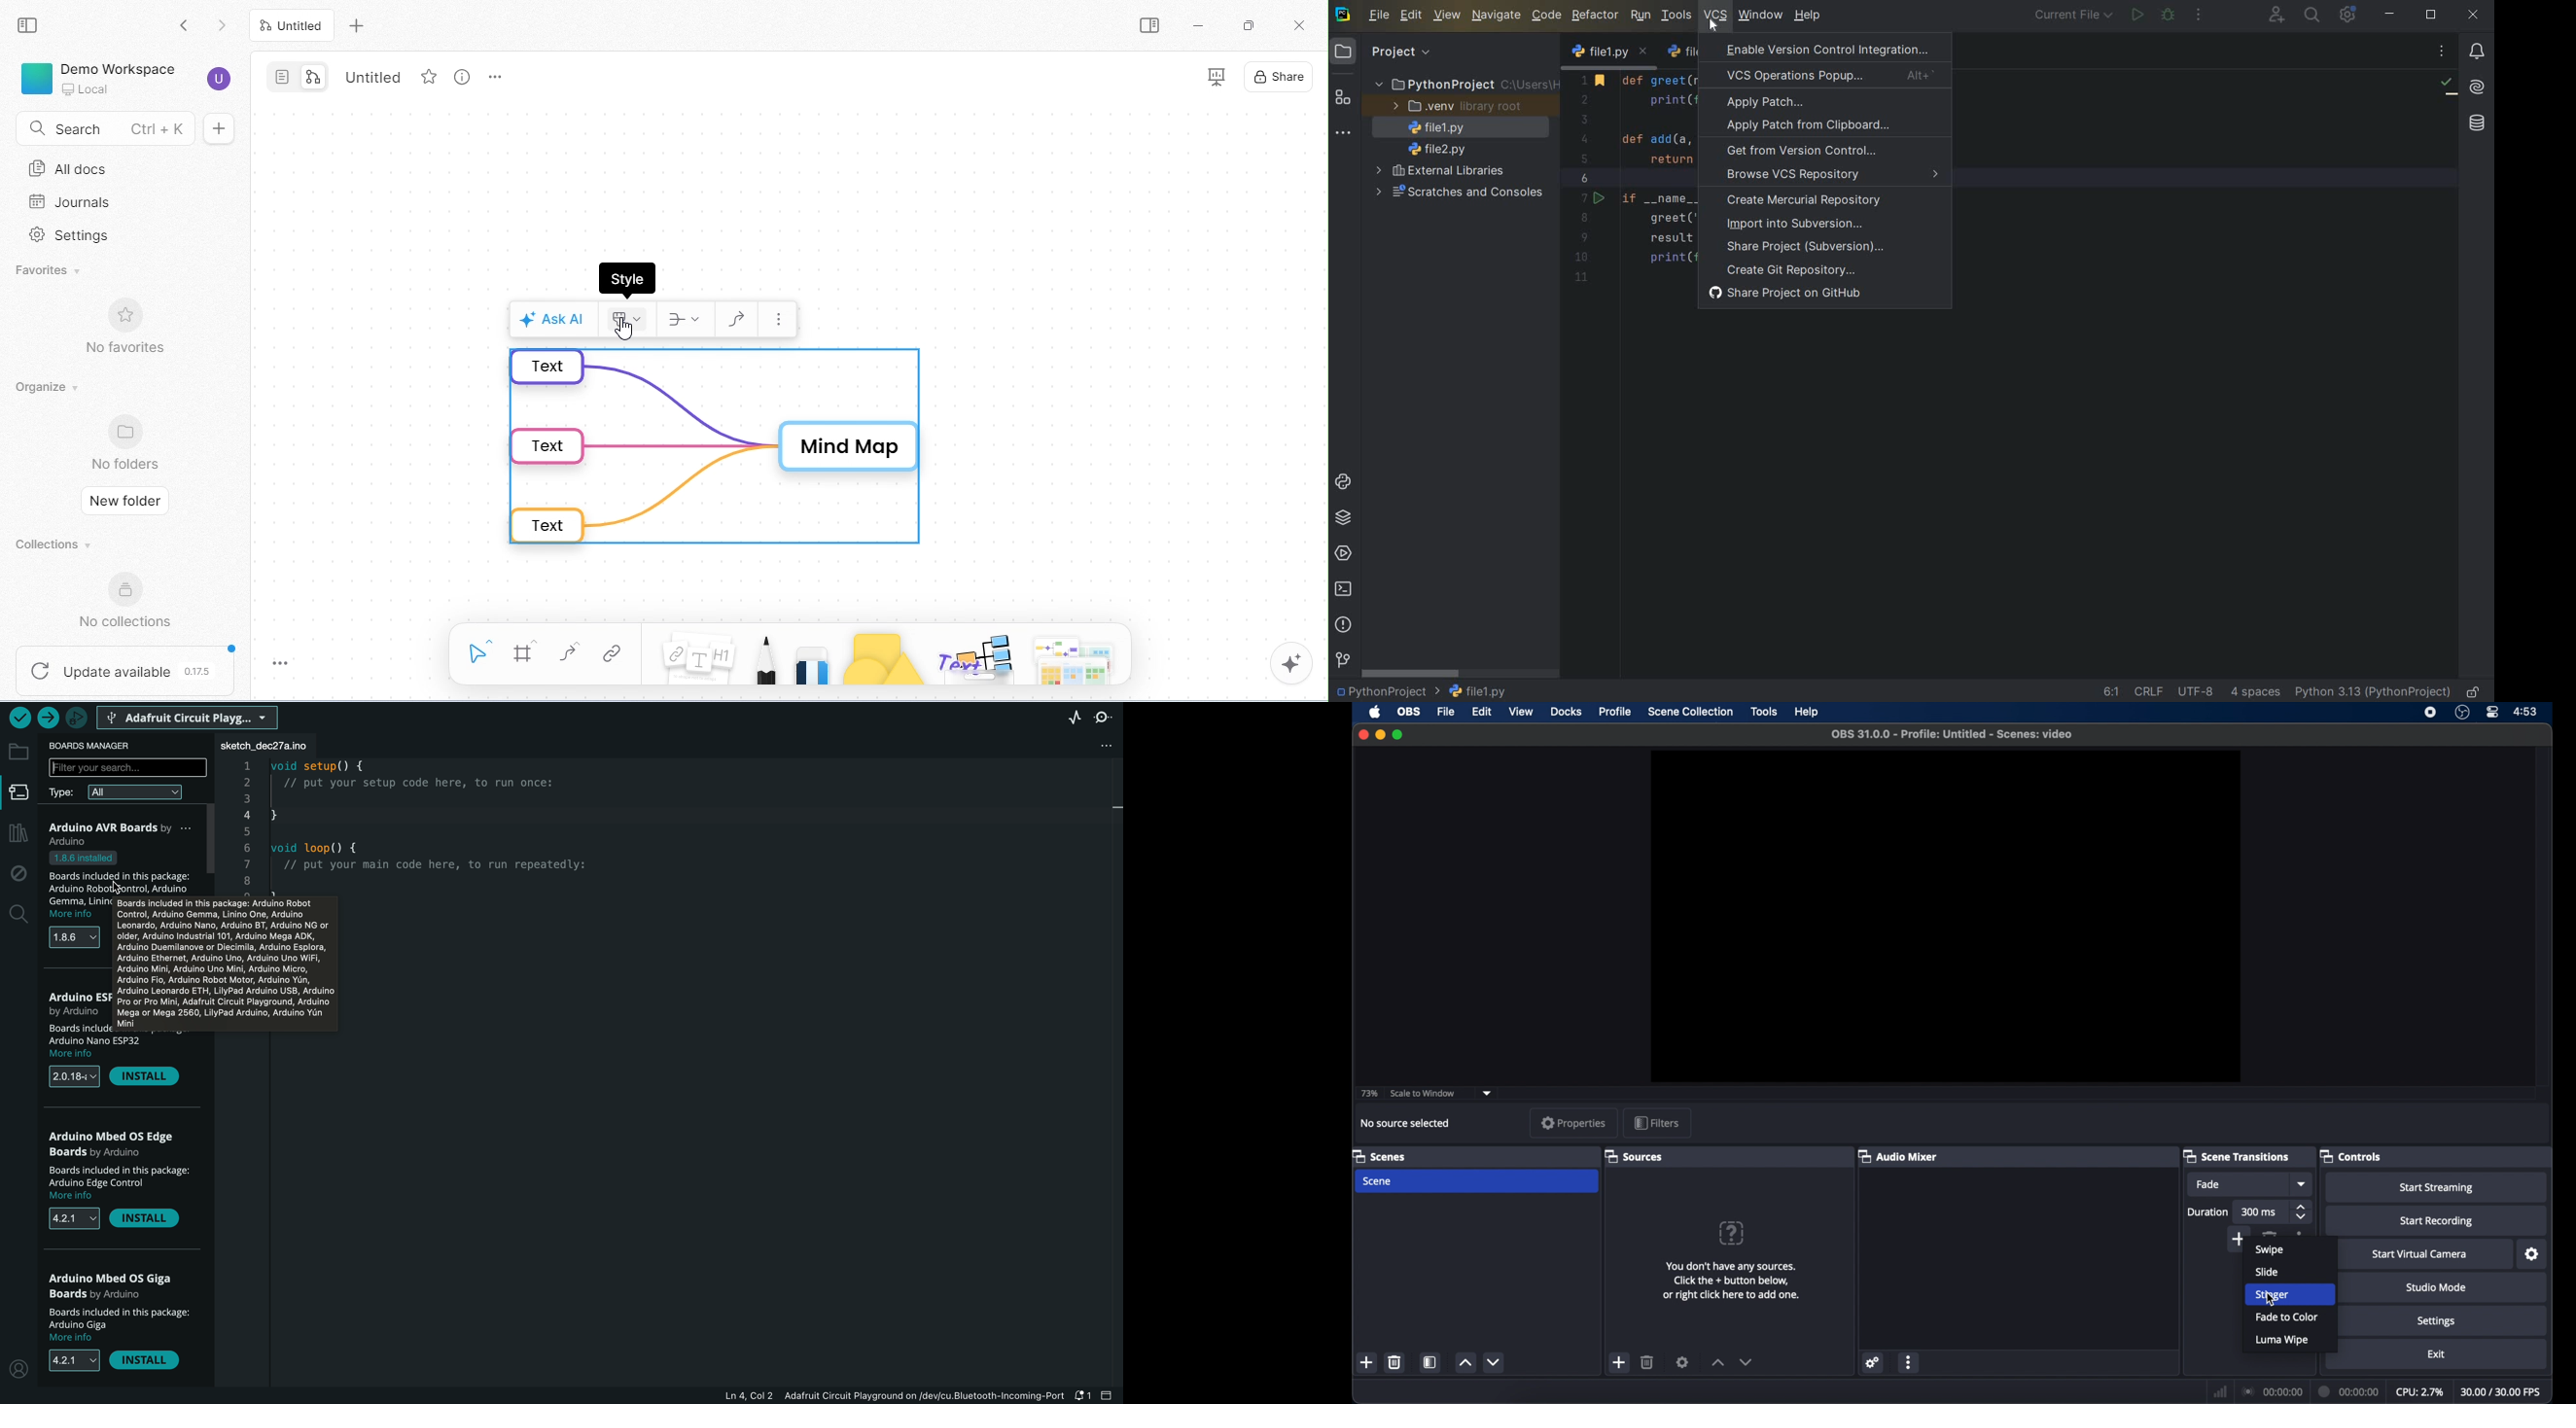 Image resolution: width=2576 pixels, height=1428 pixels. Describe the element at coordinates (1586, 179) in the screenshot. I see `line number` at that location.